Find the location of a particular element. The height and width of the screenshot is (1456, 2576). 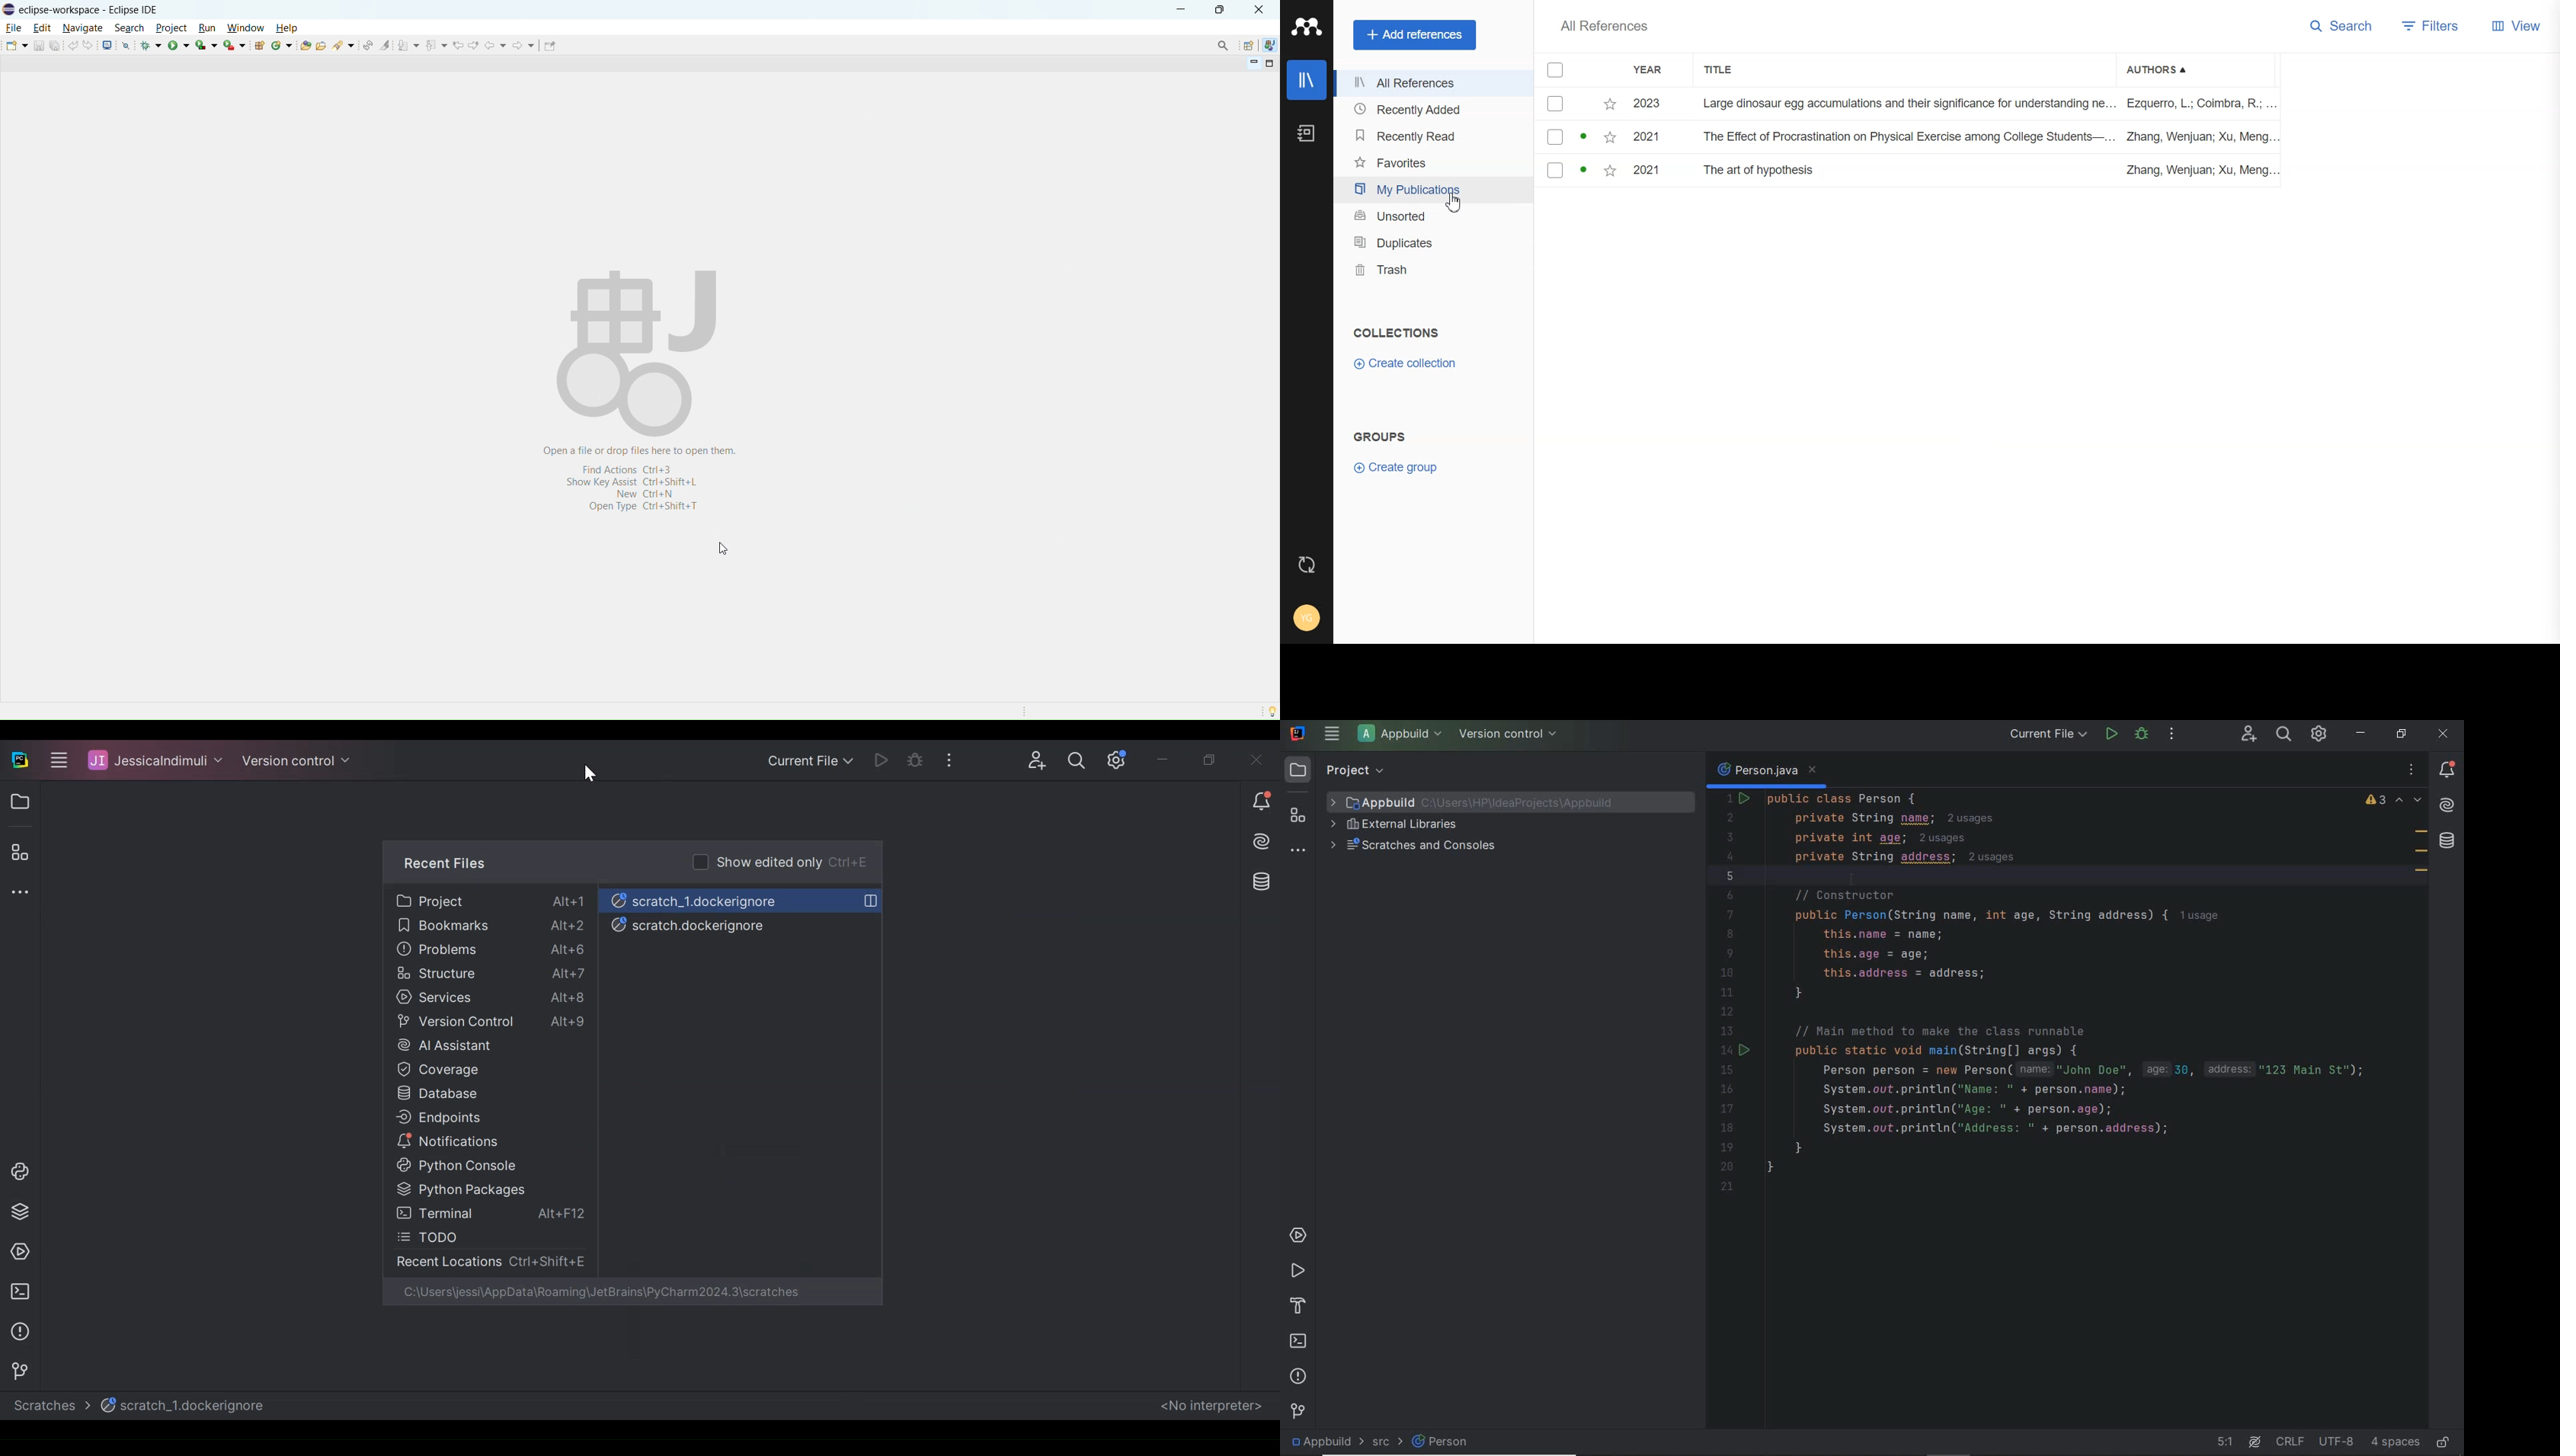

Add references is located at coordinates (1415, 35).